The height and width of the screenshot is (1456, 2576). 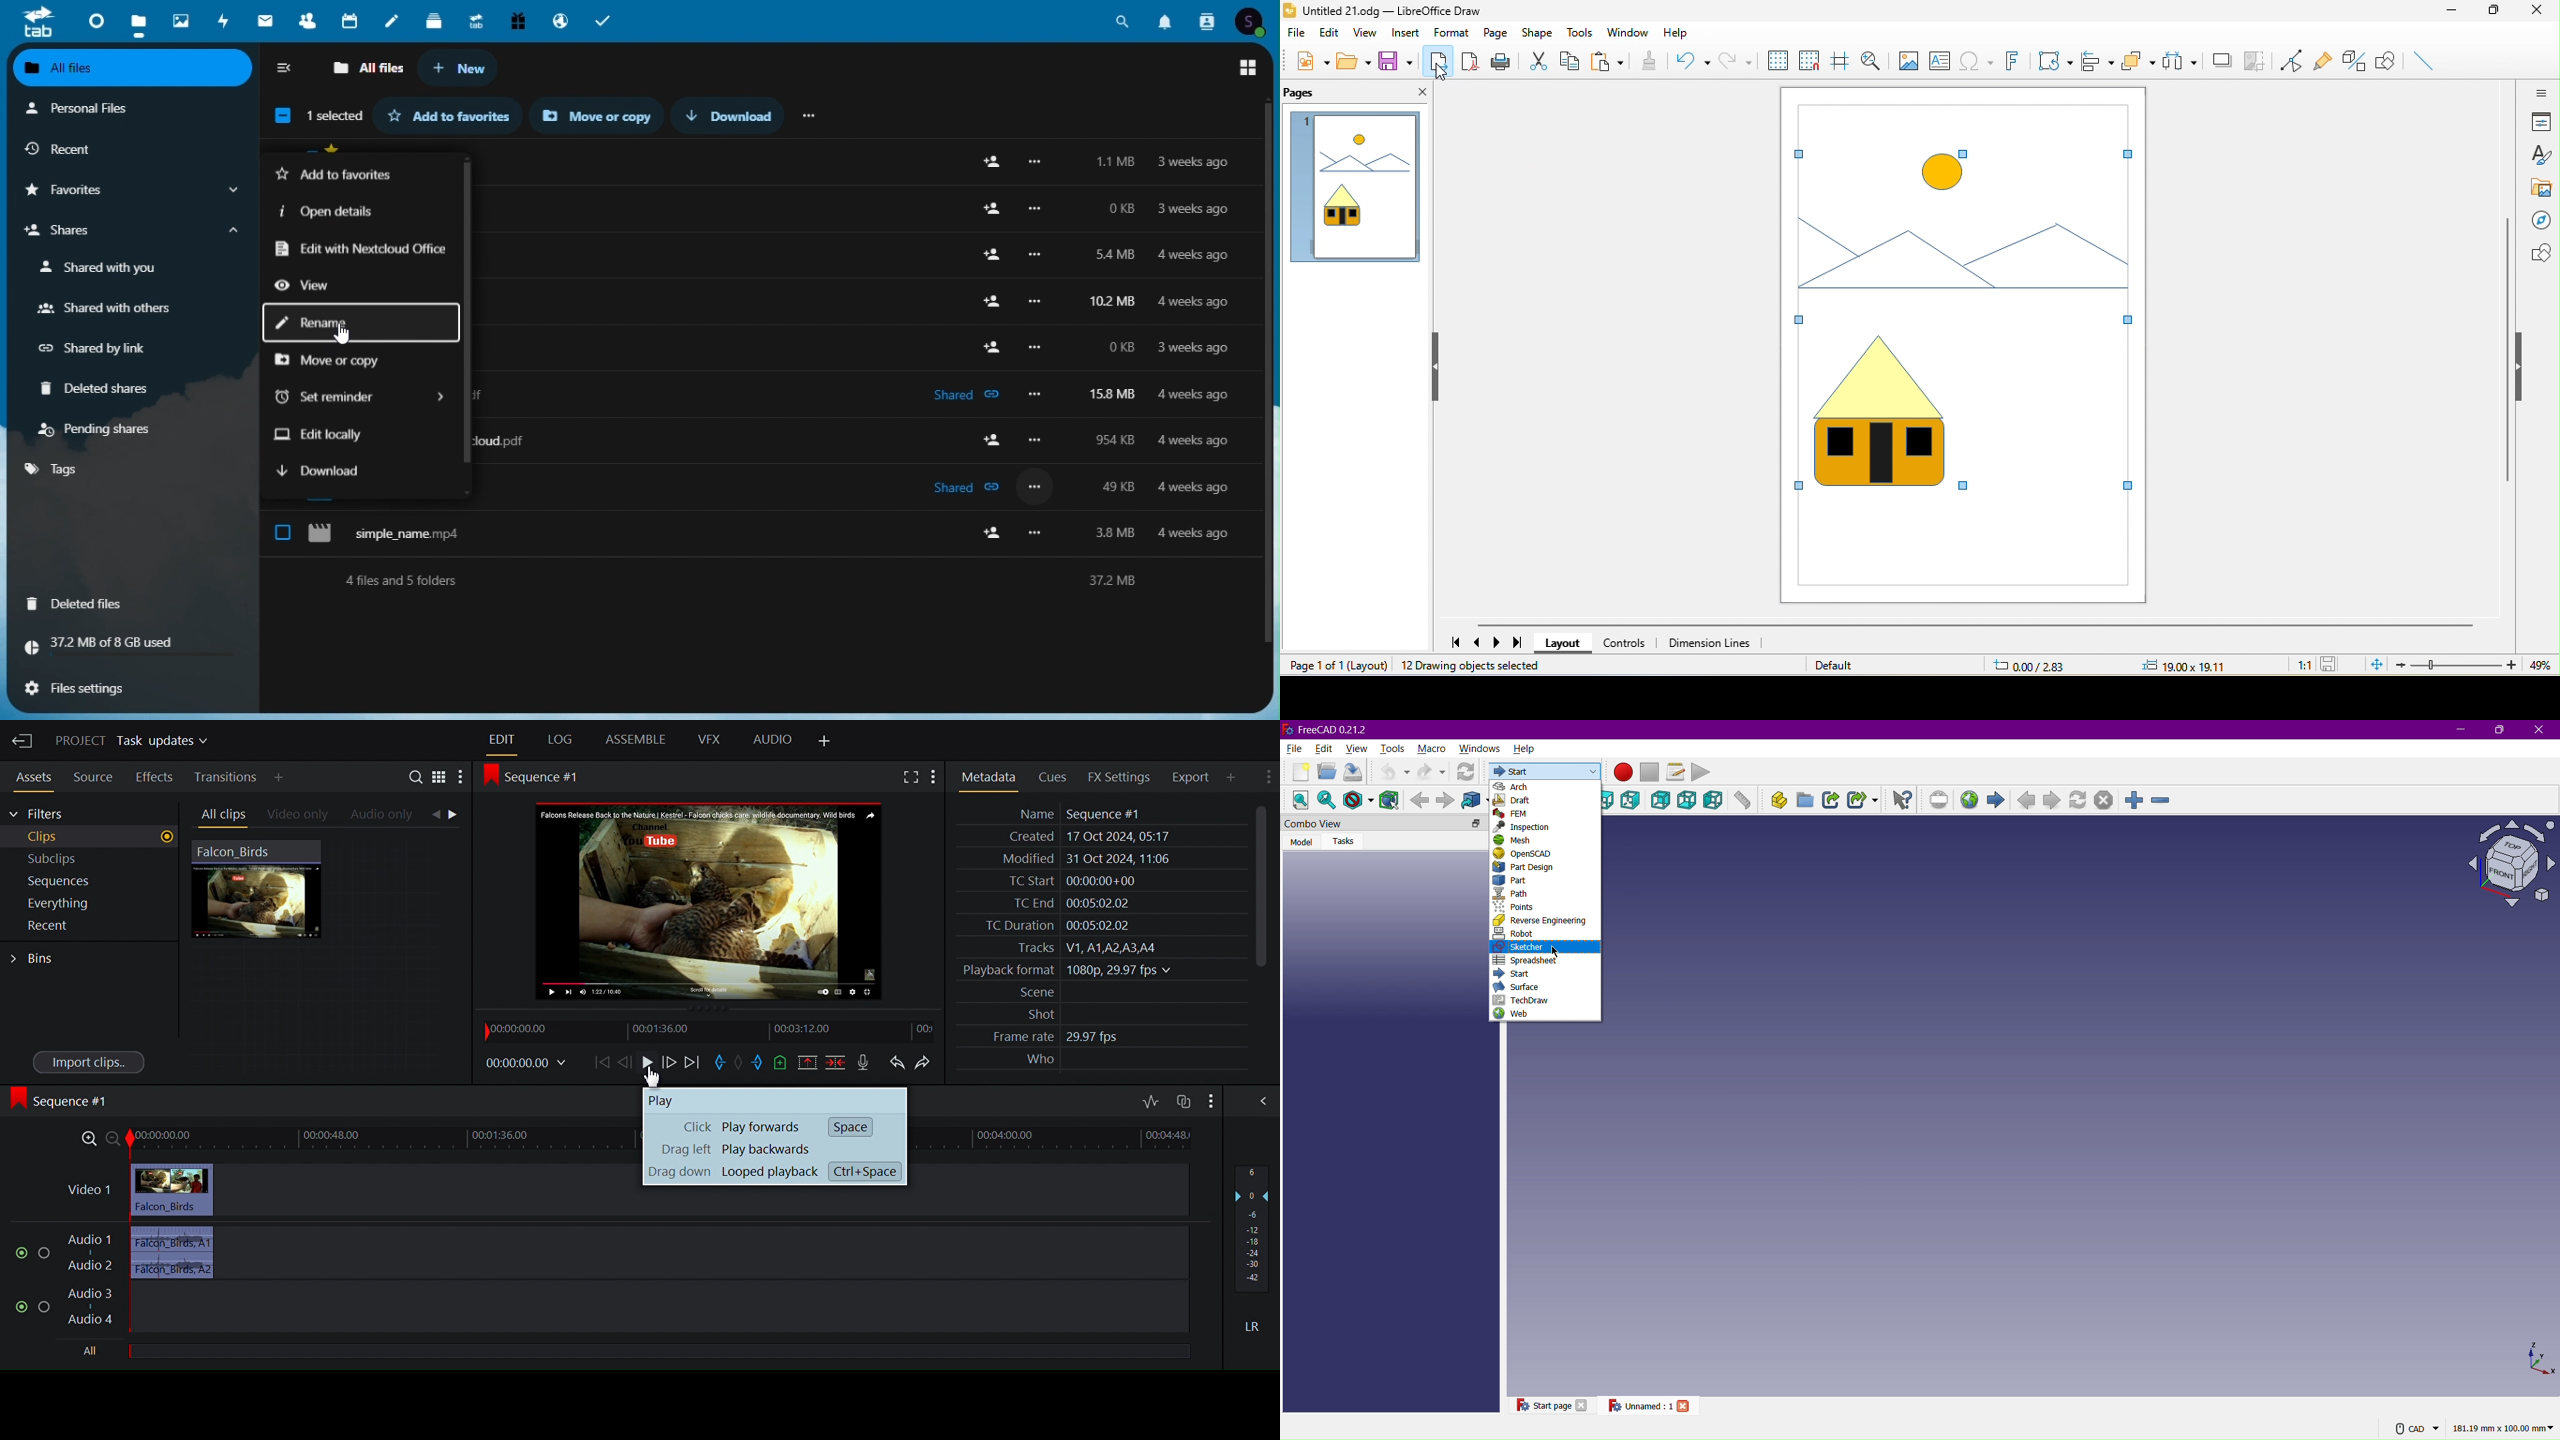 I want to click on image, so click(x=1908, y=61).